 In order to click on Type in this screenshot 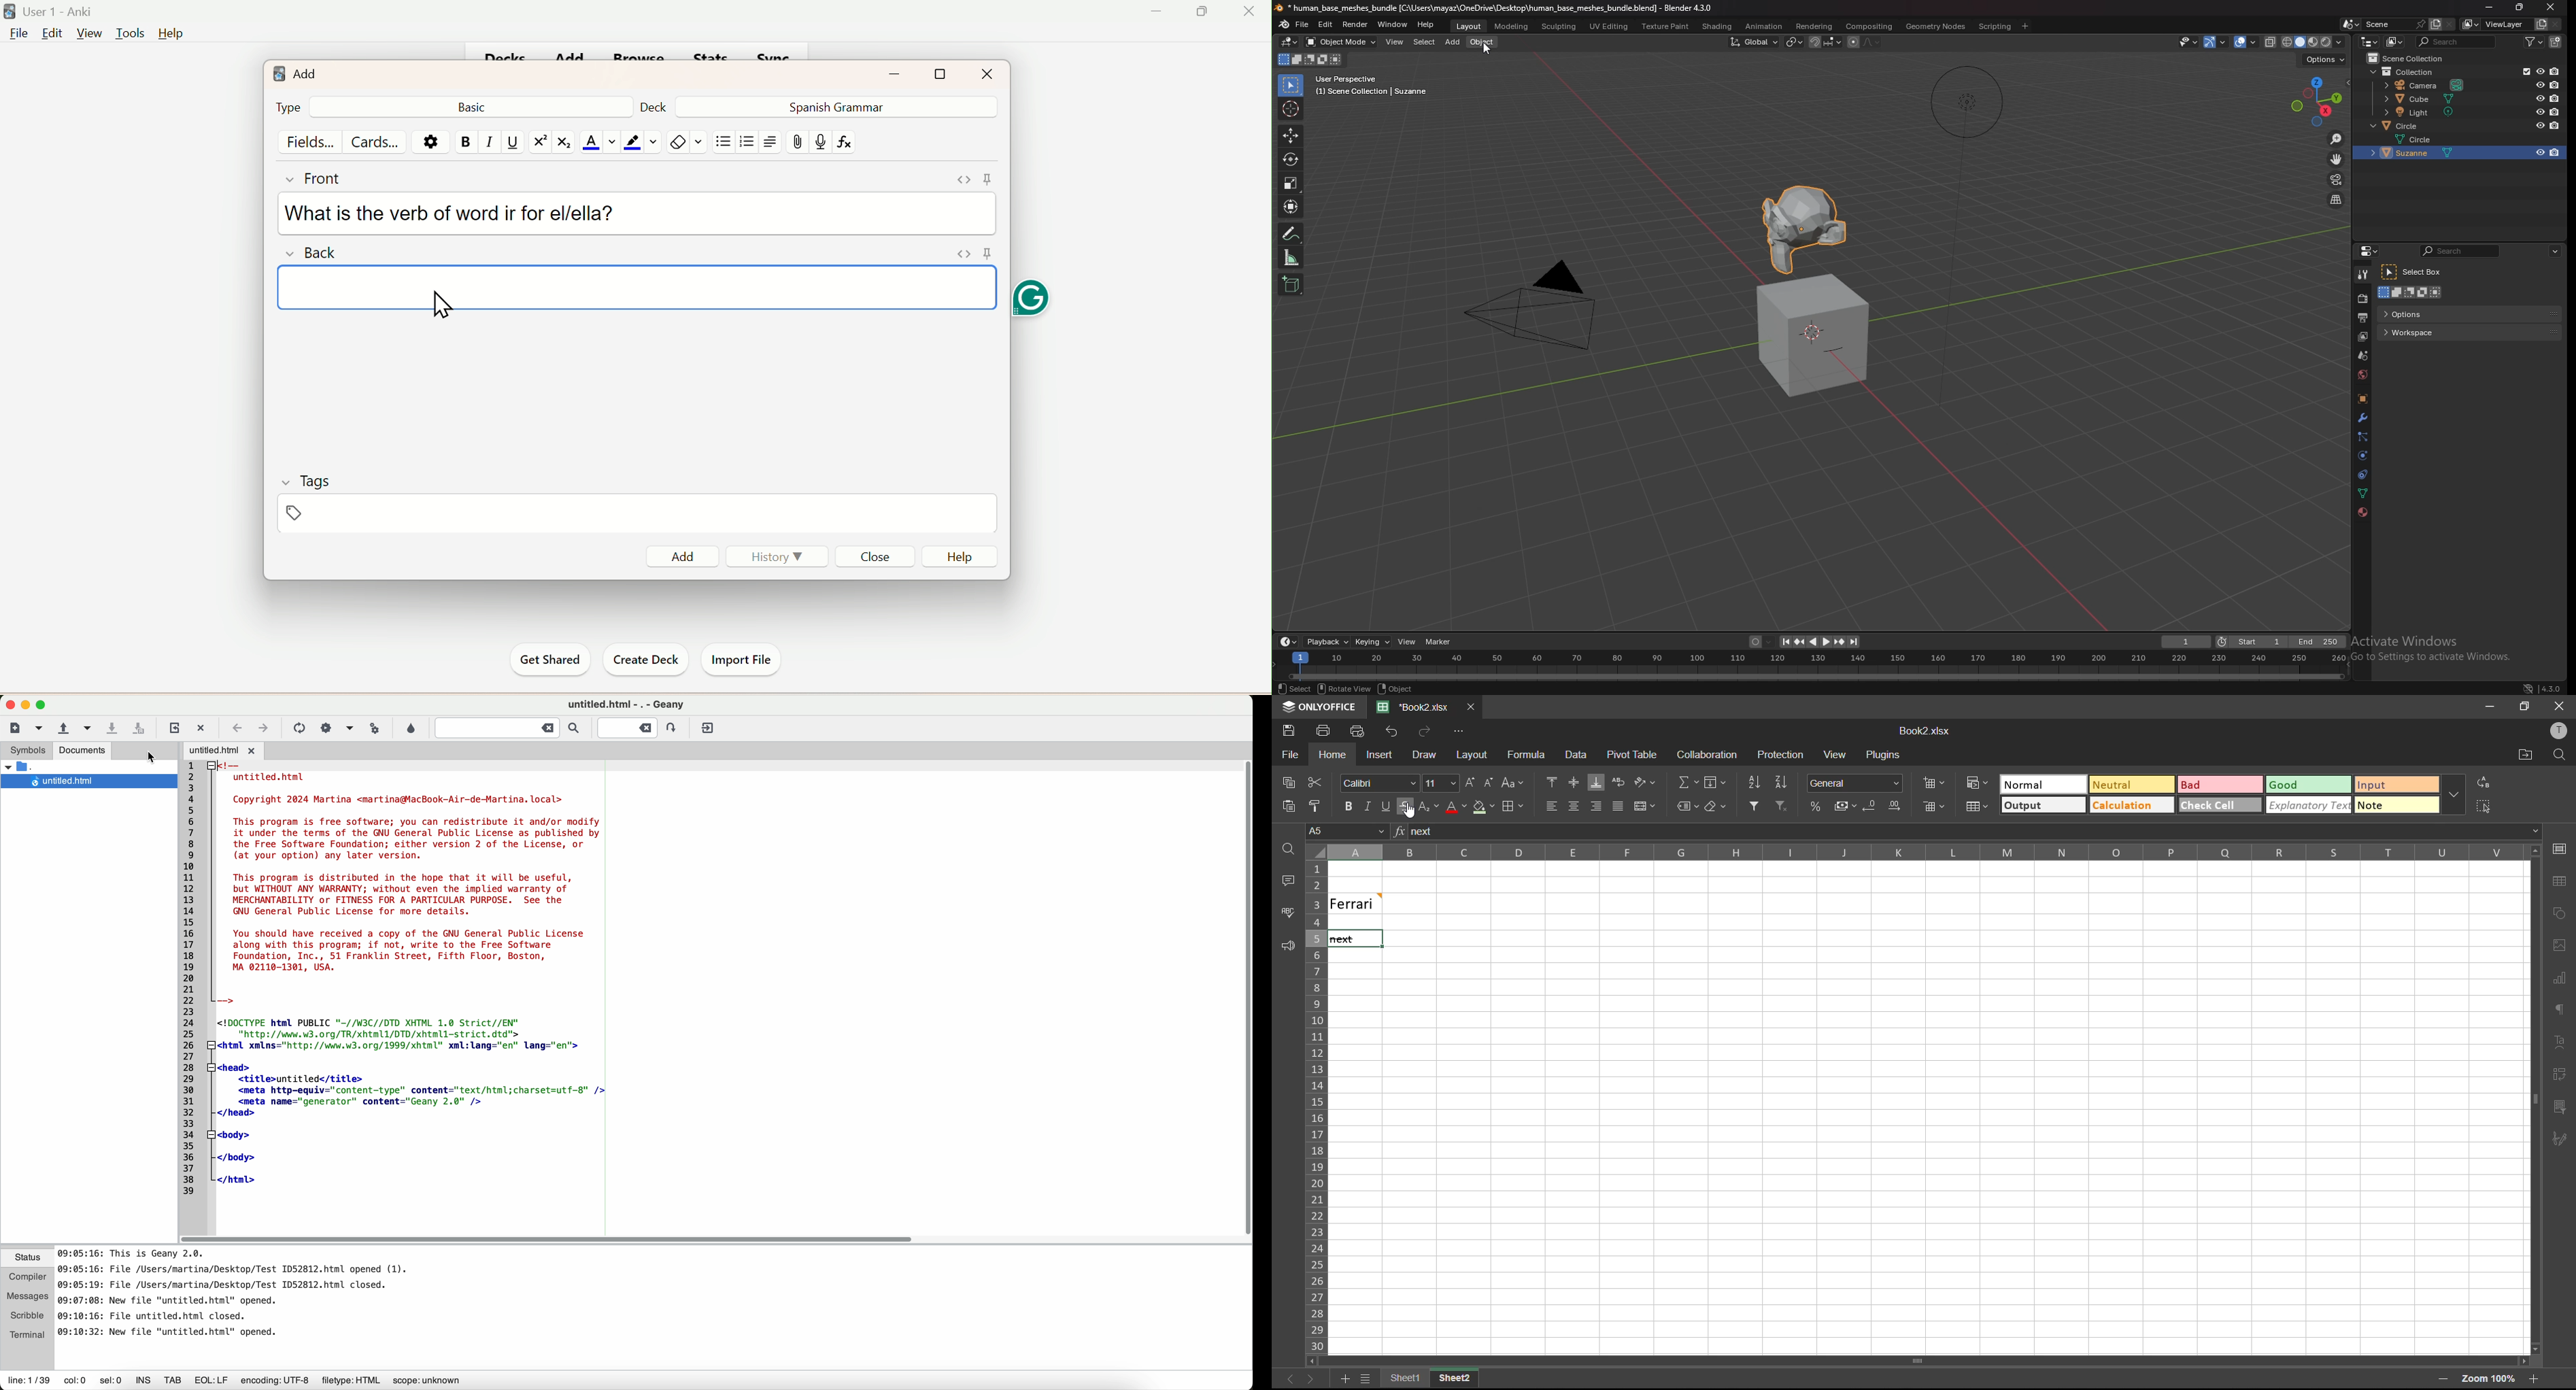, I will do `click(286, 107)`.